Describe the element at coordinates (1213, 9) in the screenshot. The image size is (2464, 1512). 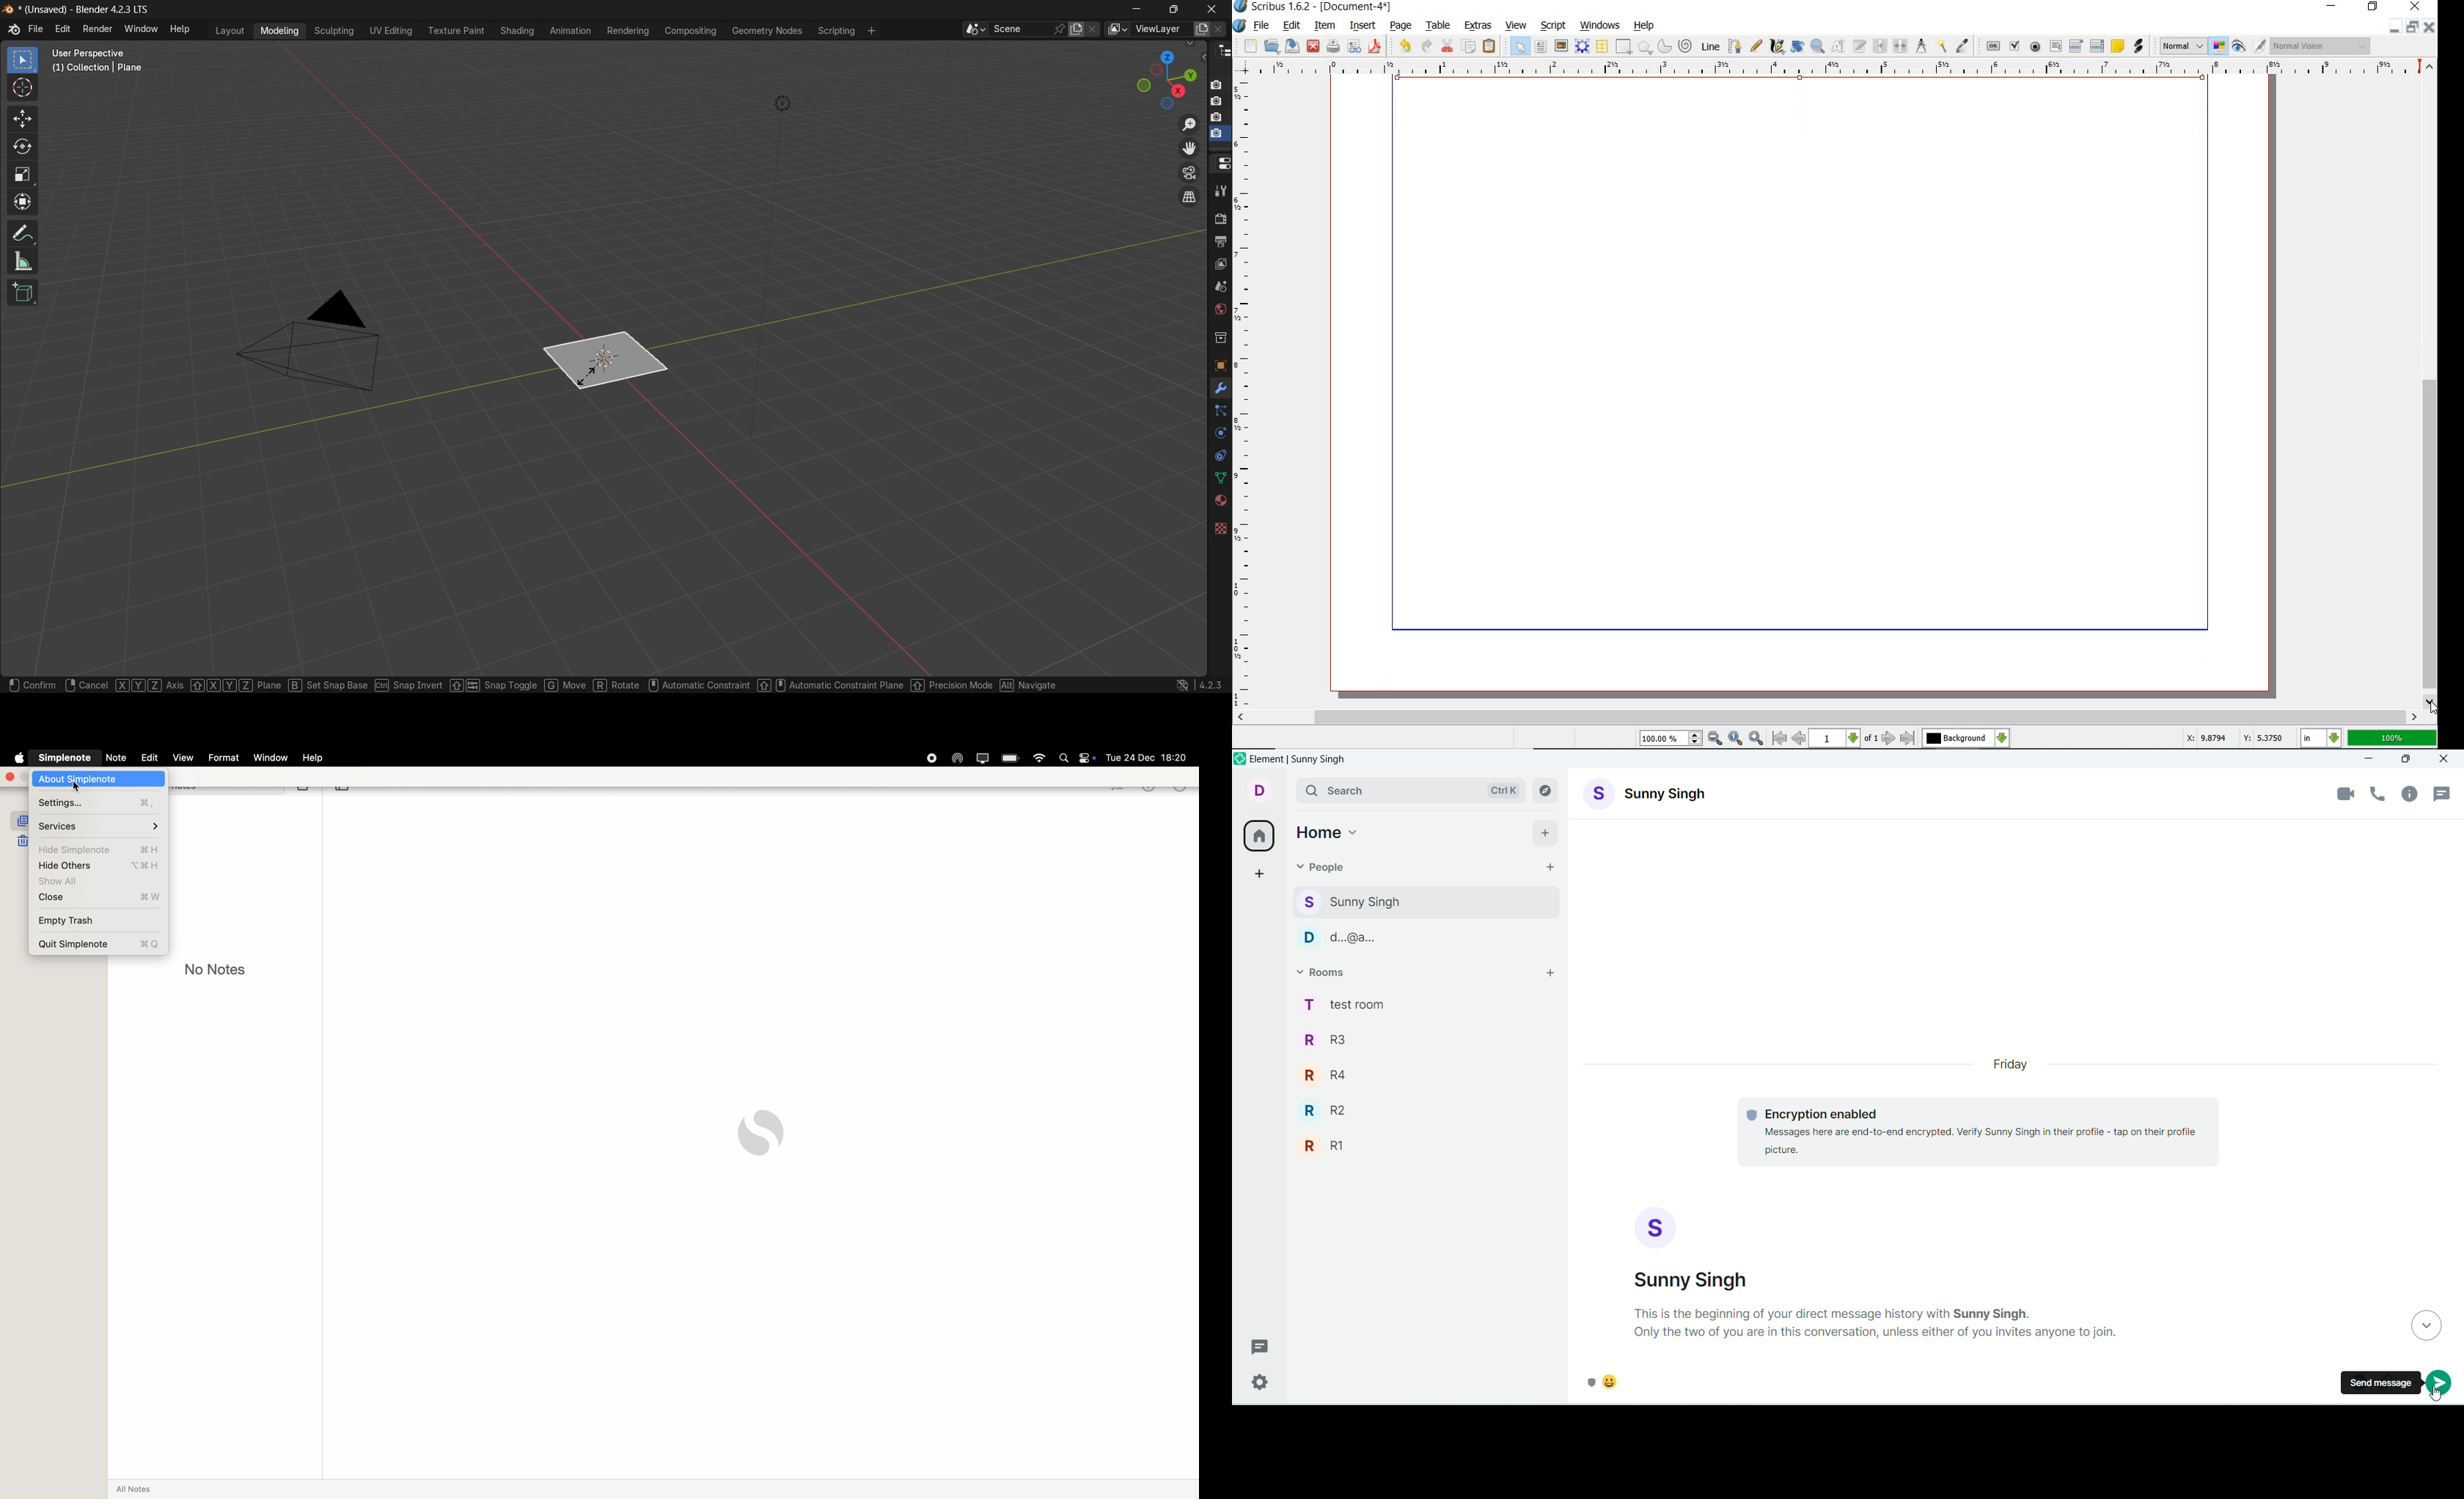
I see `close app` at that location.